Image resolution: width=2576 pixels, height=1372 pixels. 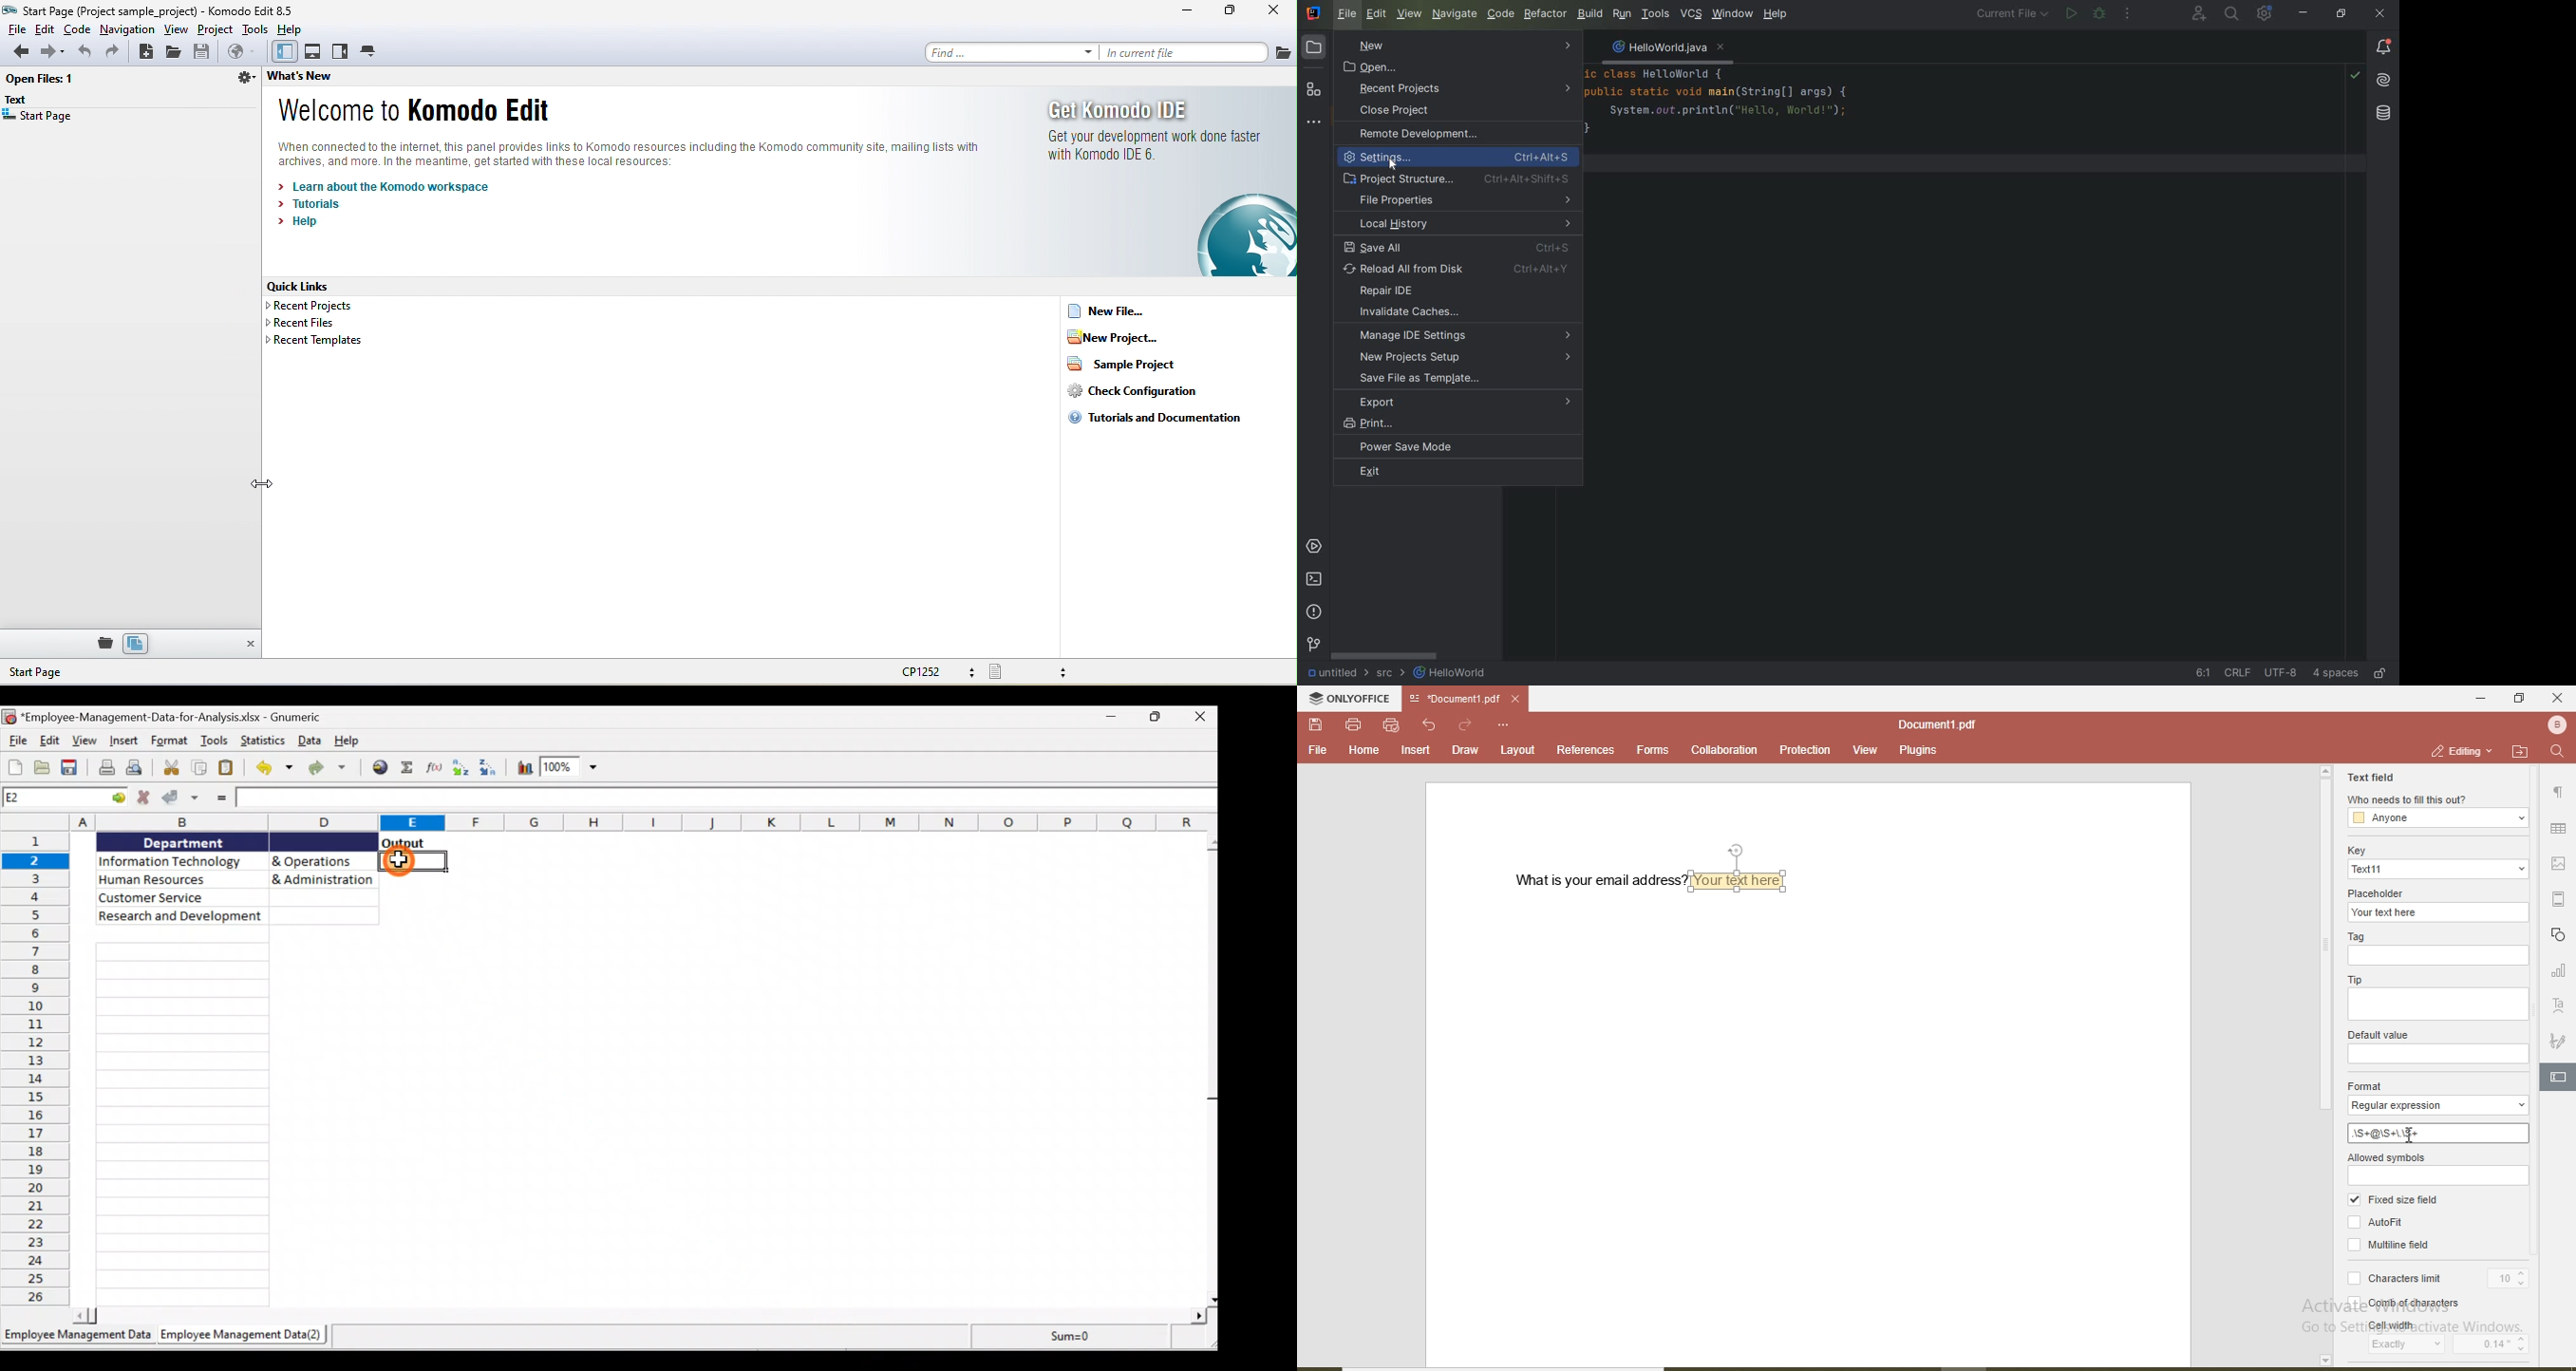 What do you see at coordinates (1352, 700) in the screenshot?
I see `onlyoffice` at bounding box center [1352, 700].